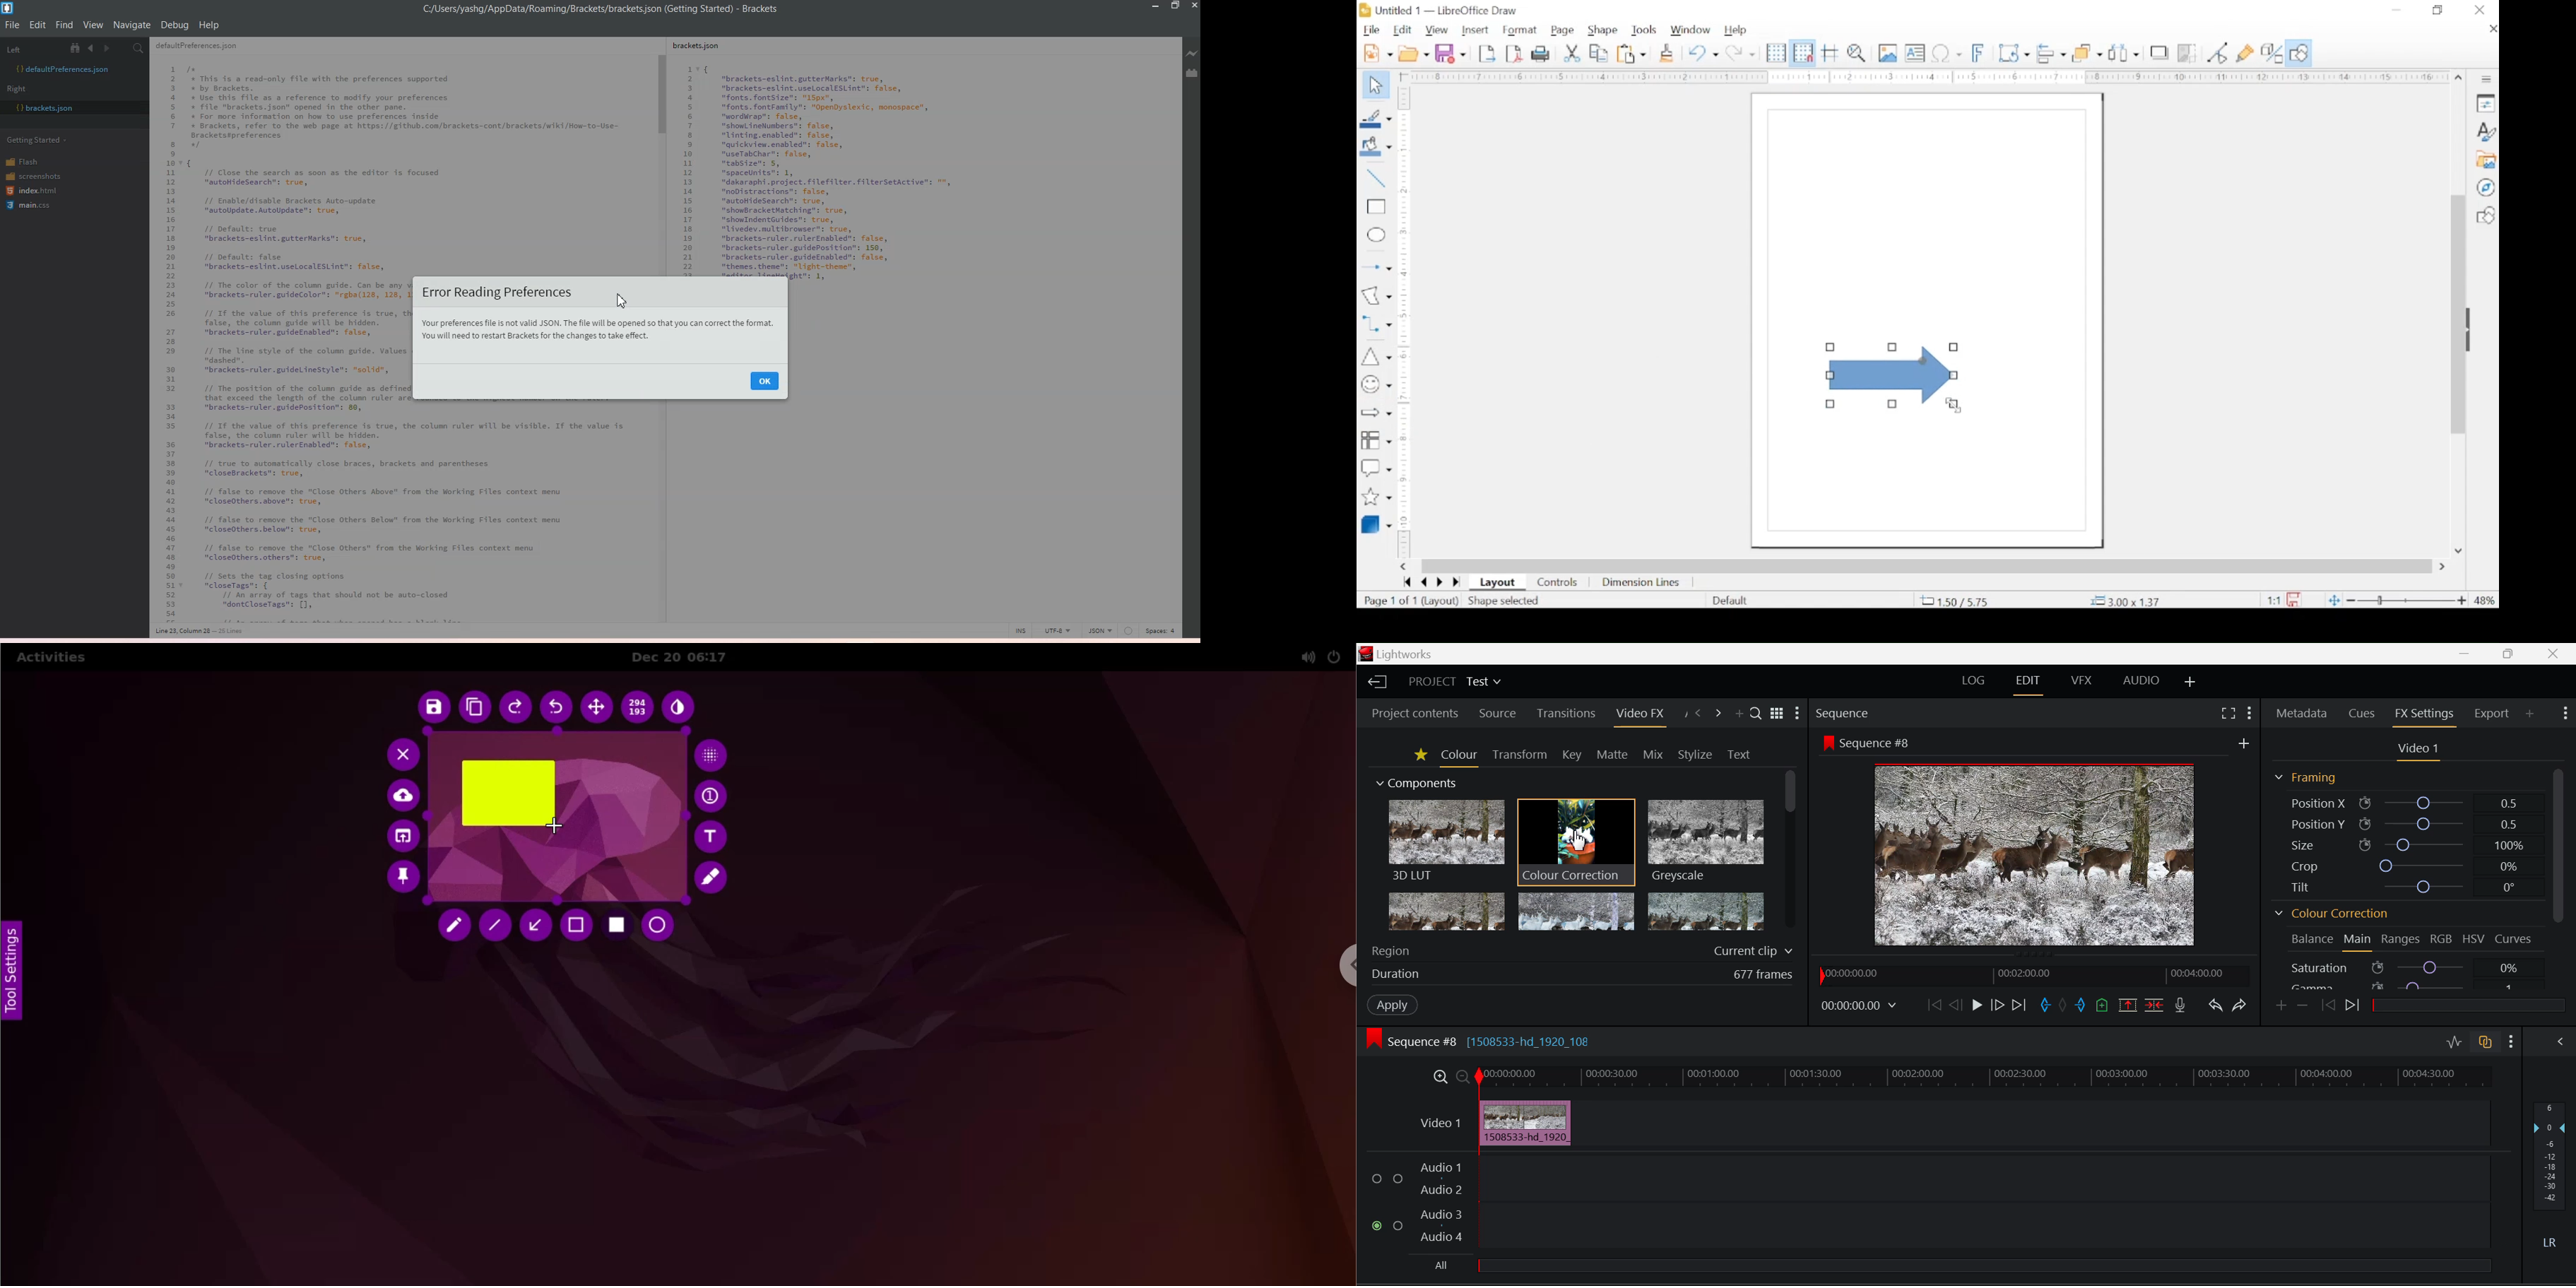 Image resolution: width=2576 pixels, height=1288 pixels. I want to click on resize handle, so click(1894, 346).